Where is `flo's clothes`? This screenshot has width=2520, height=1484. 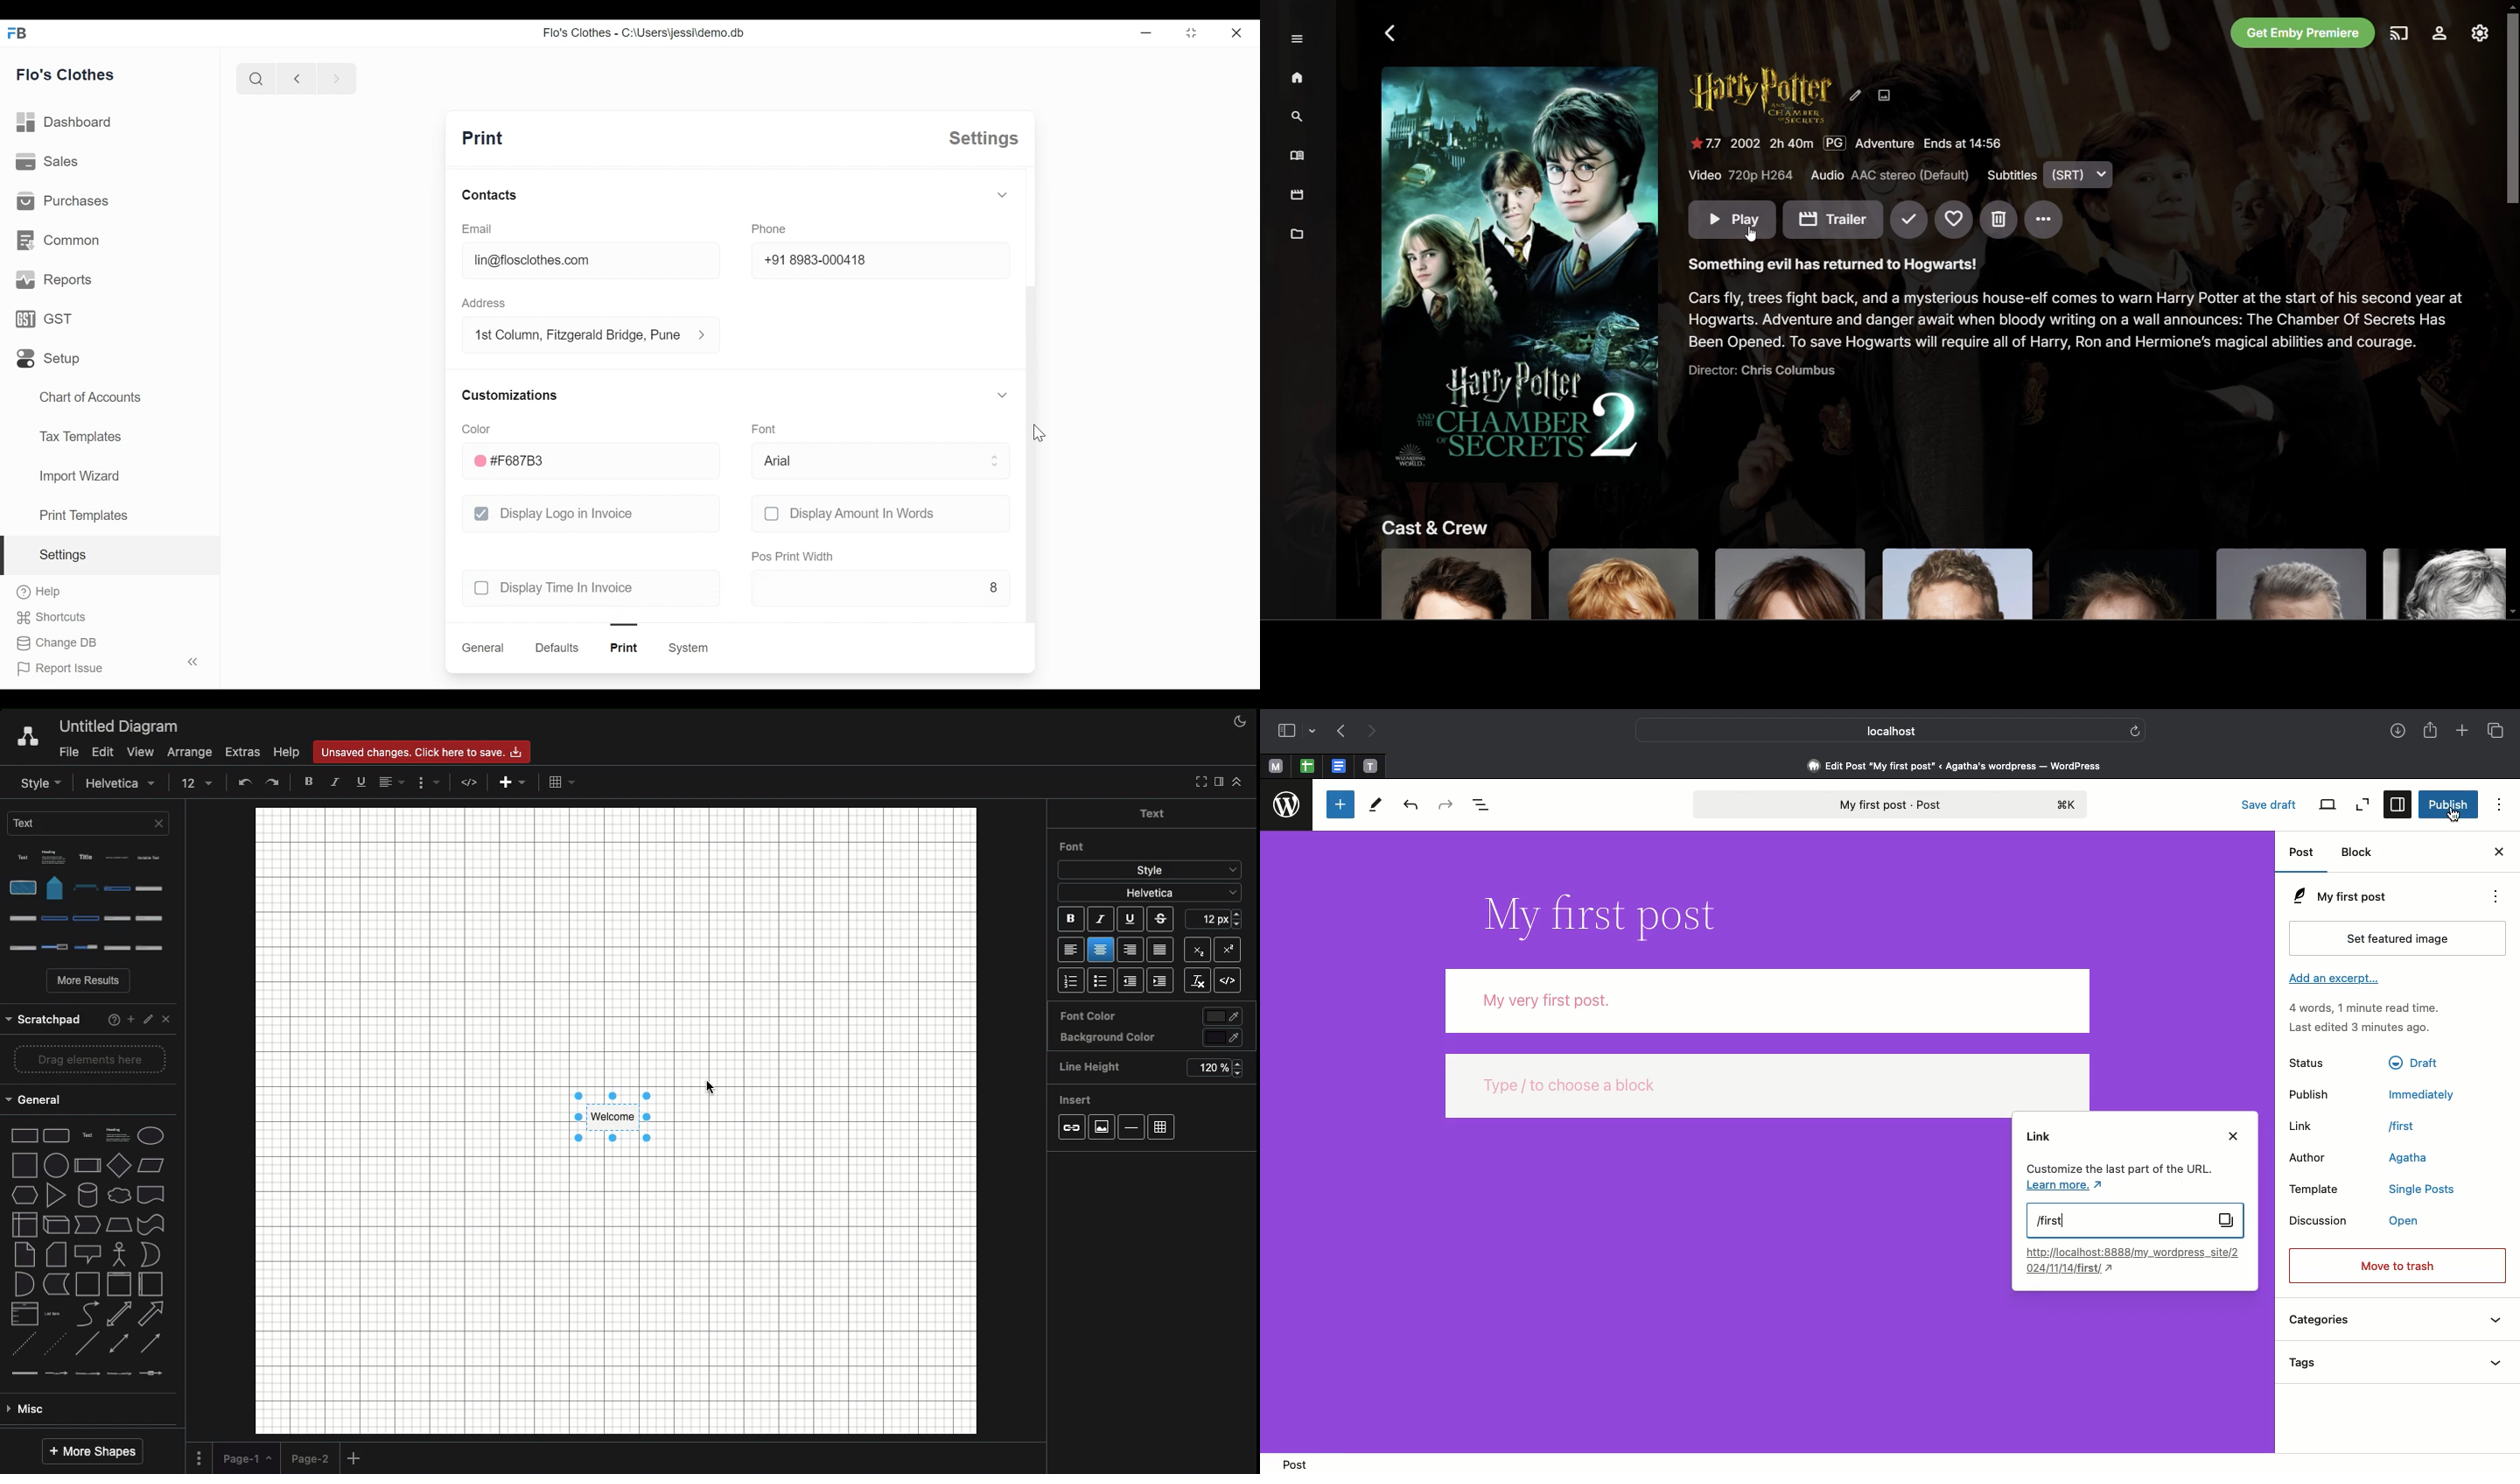 flo's clothes is located at coordinates (66, 74).